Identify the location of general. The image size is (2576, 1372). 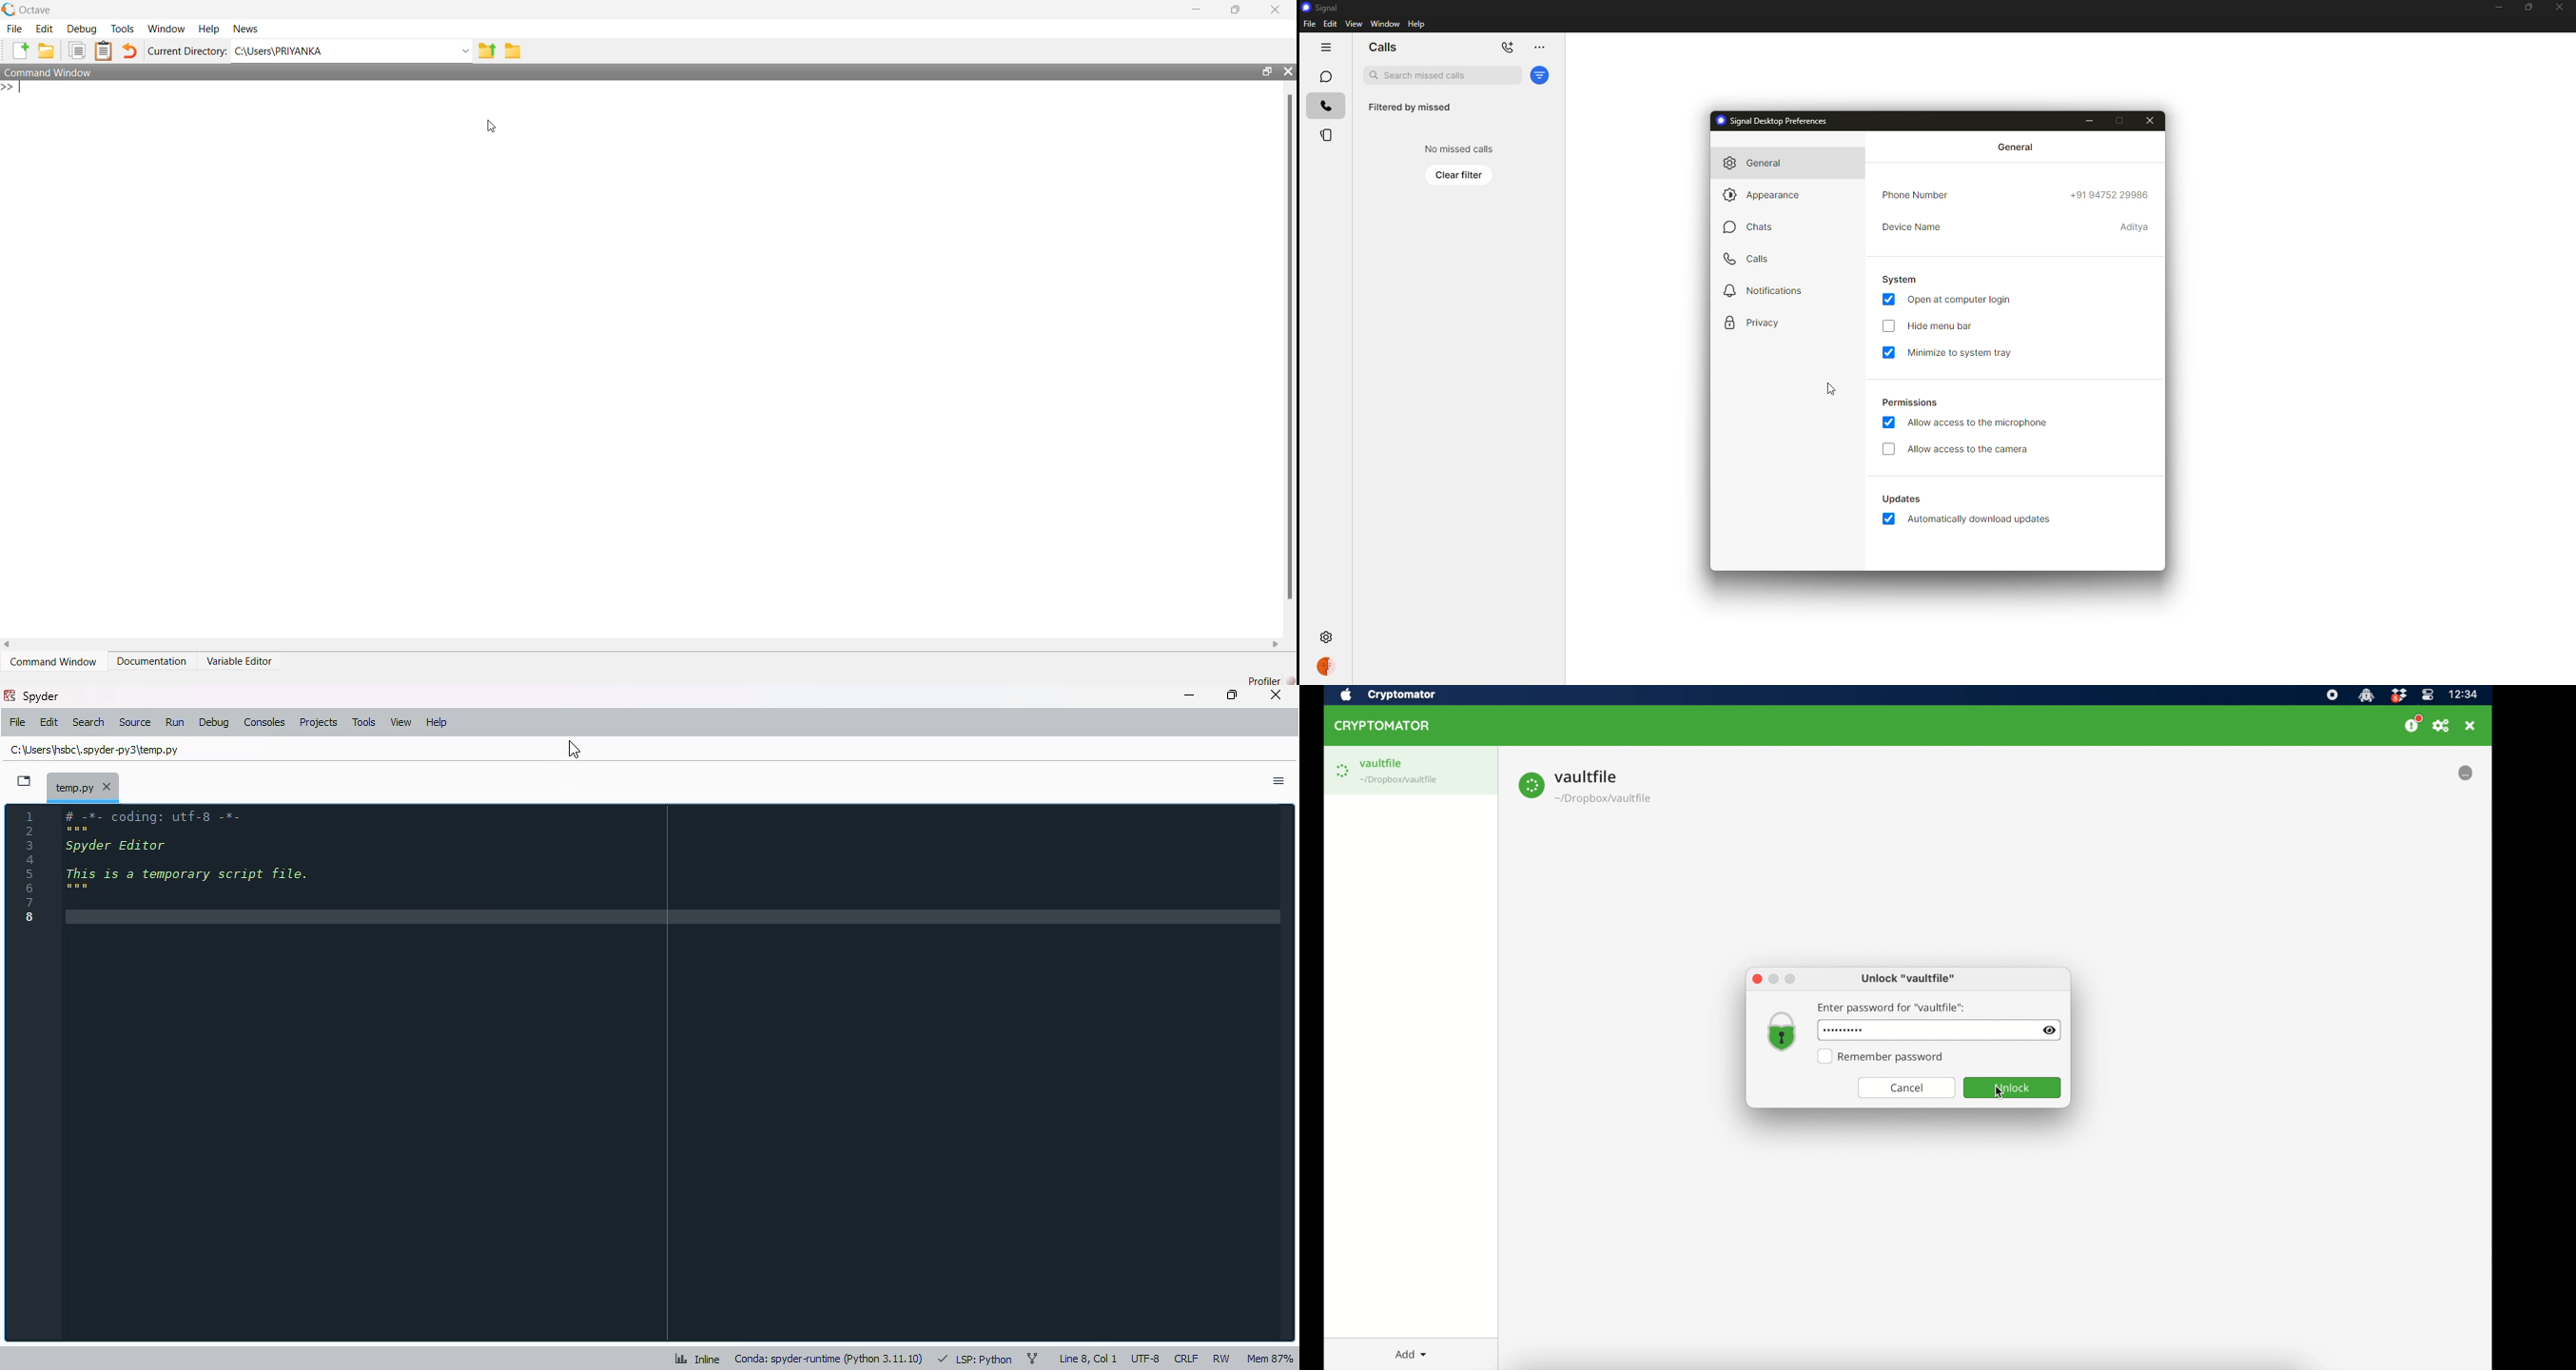
(1761, 164).